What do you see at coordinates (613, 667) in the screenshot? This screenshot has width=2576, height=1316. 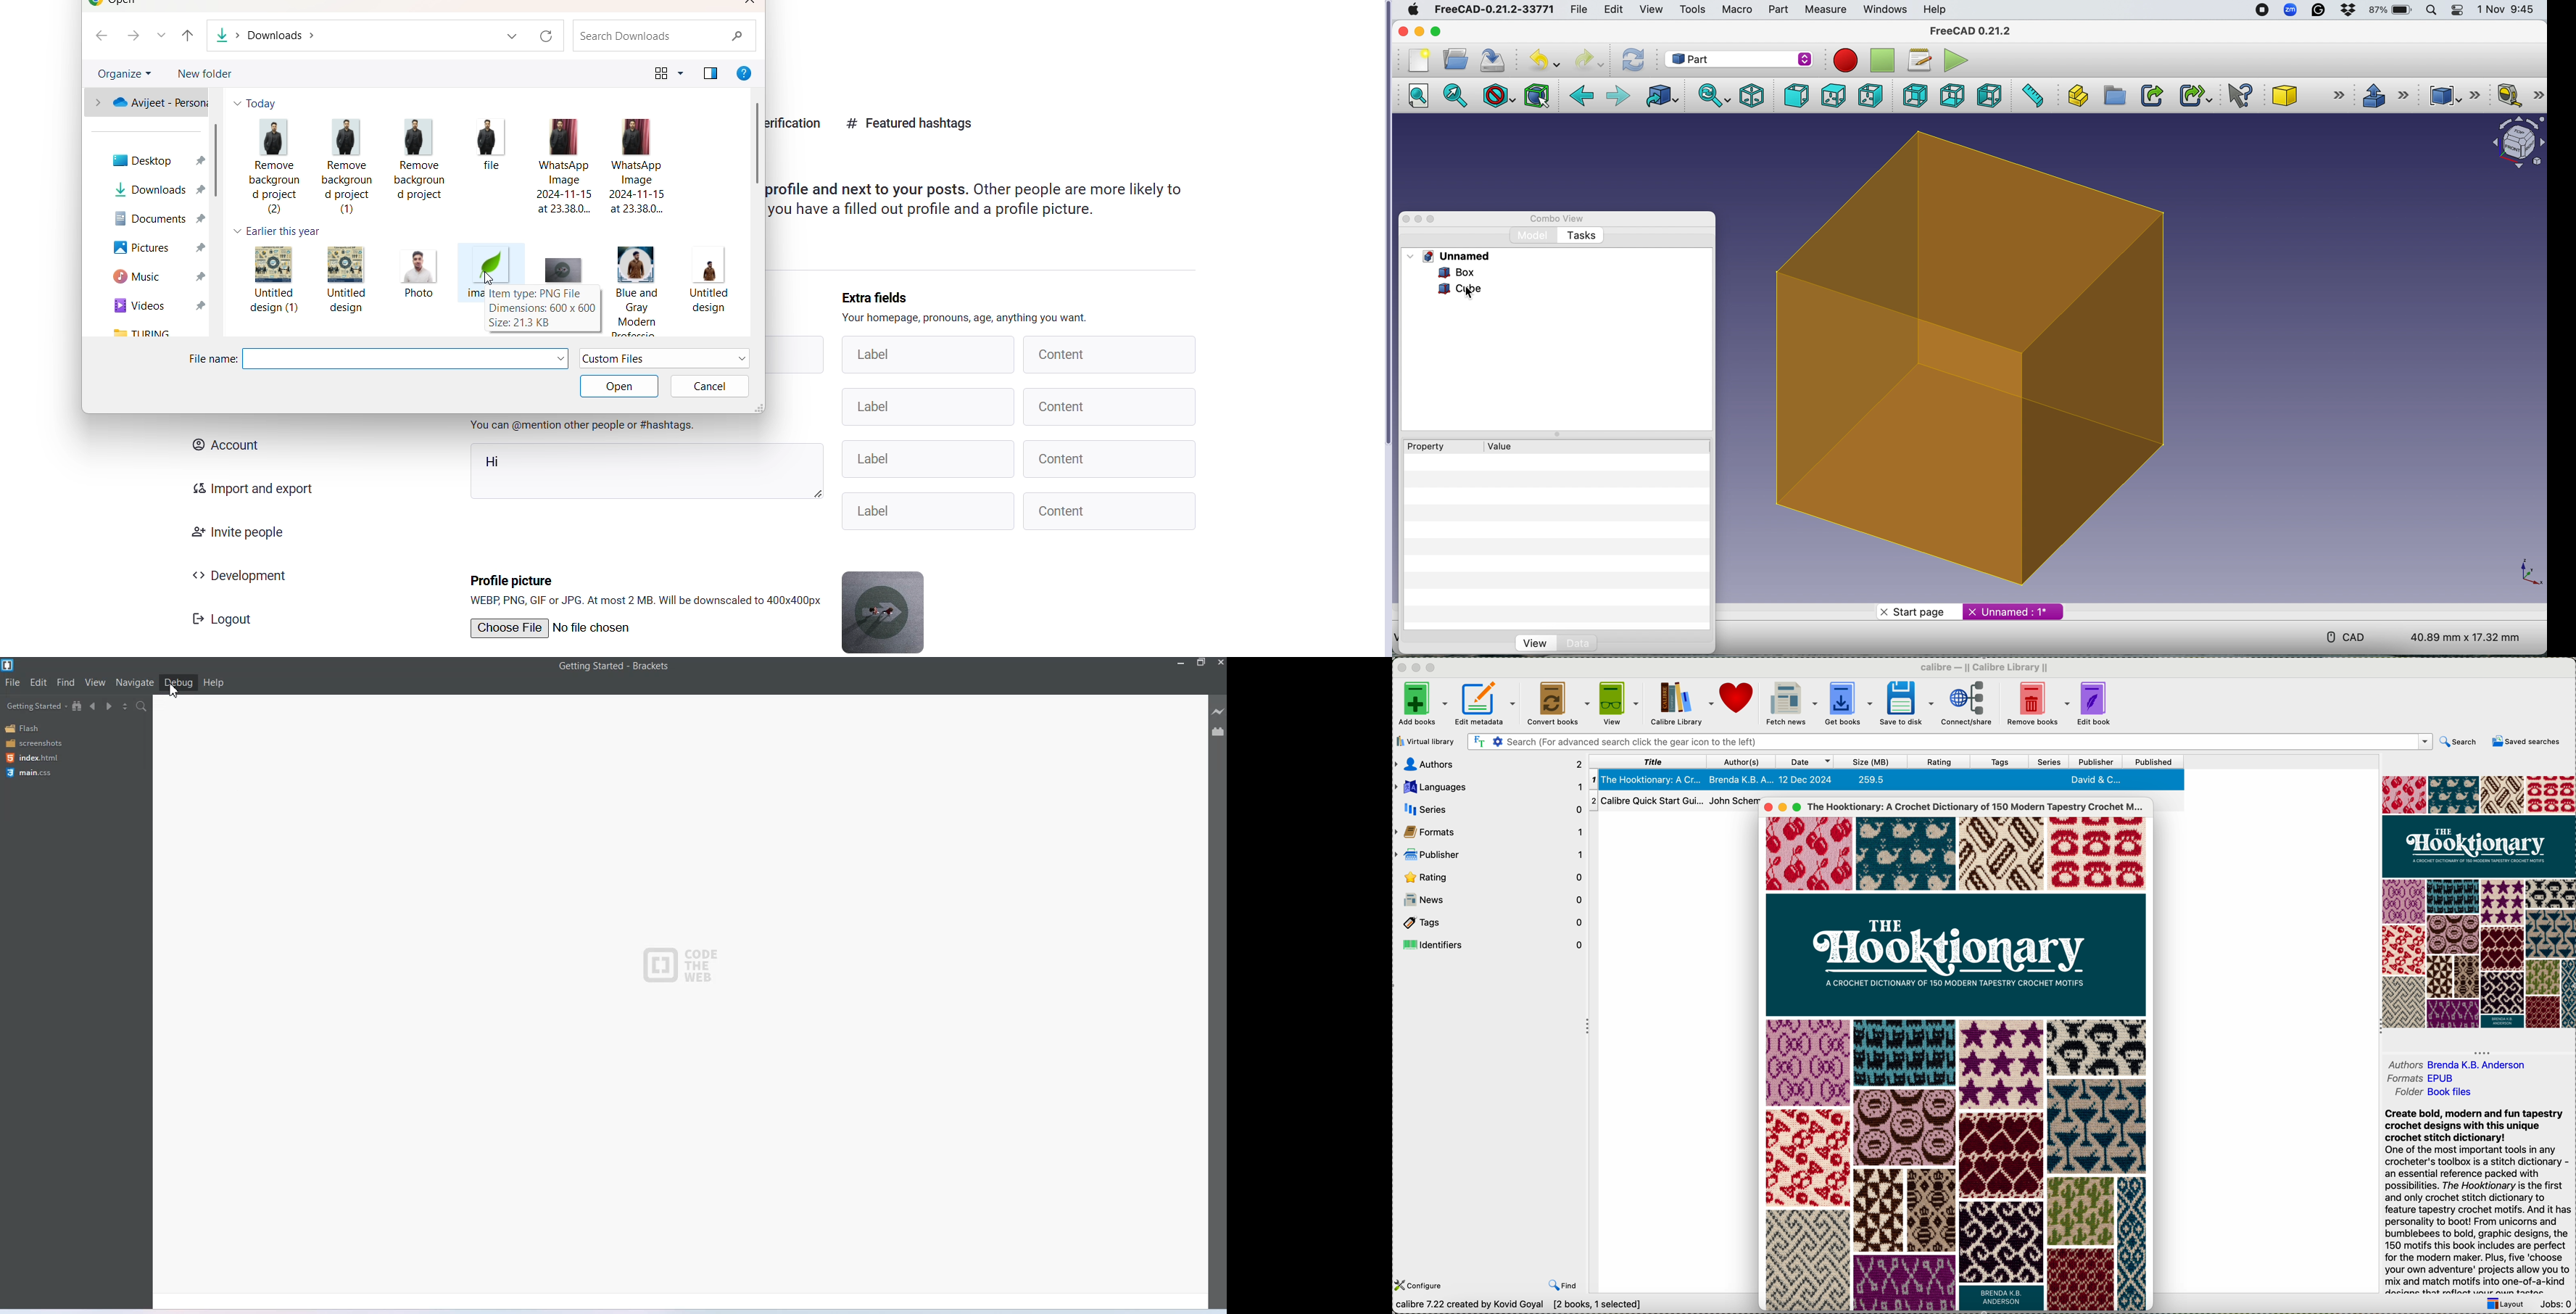 I see `Getting Started - Brackets` at bounding box center [613, 667].